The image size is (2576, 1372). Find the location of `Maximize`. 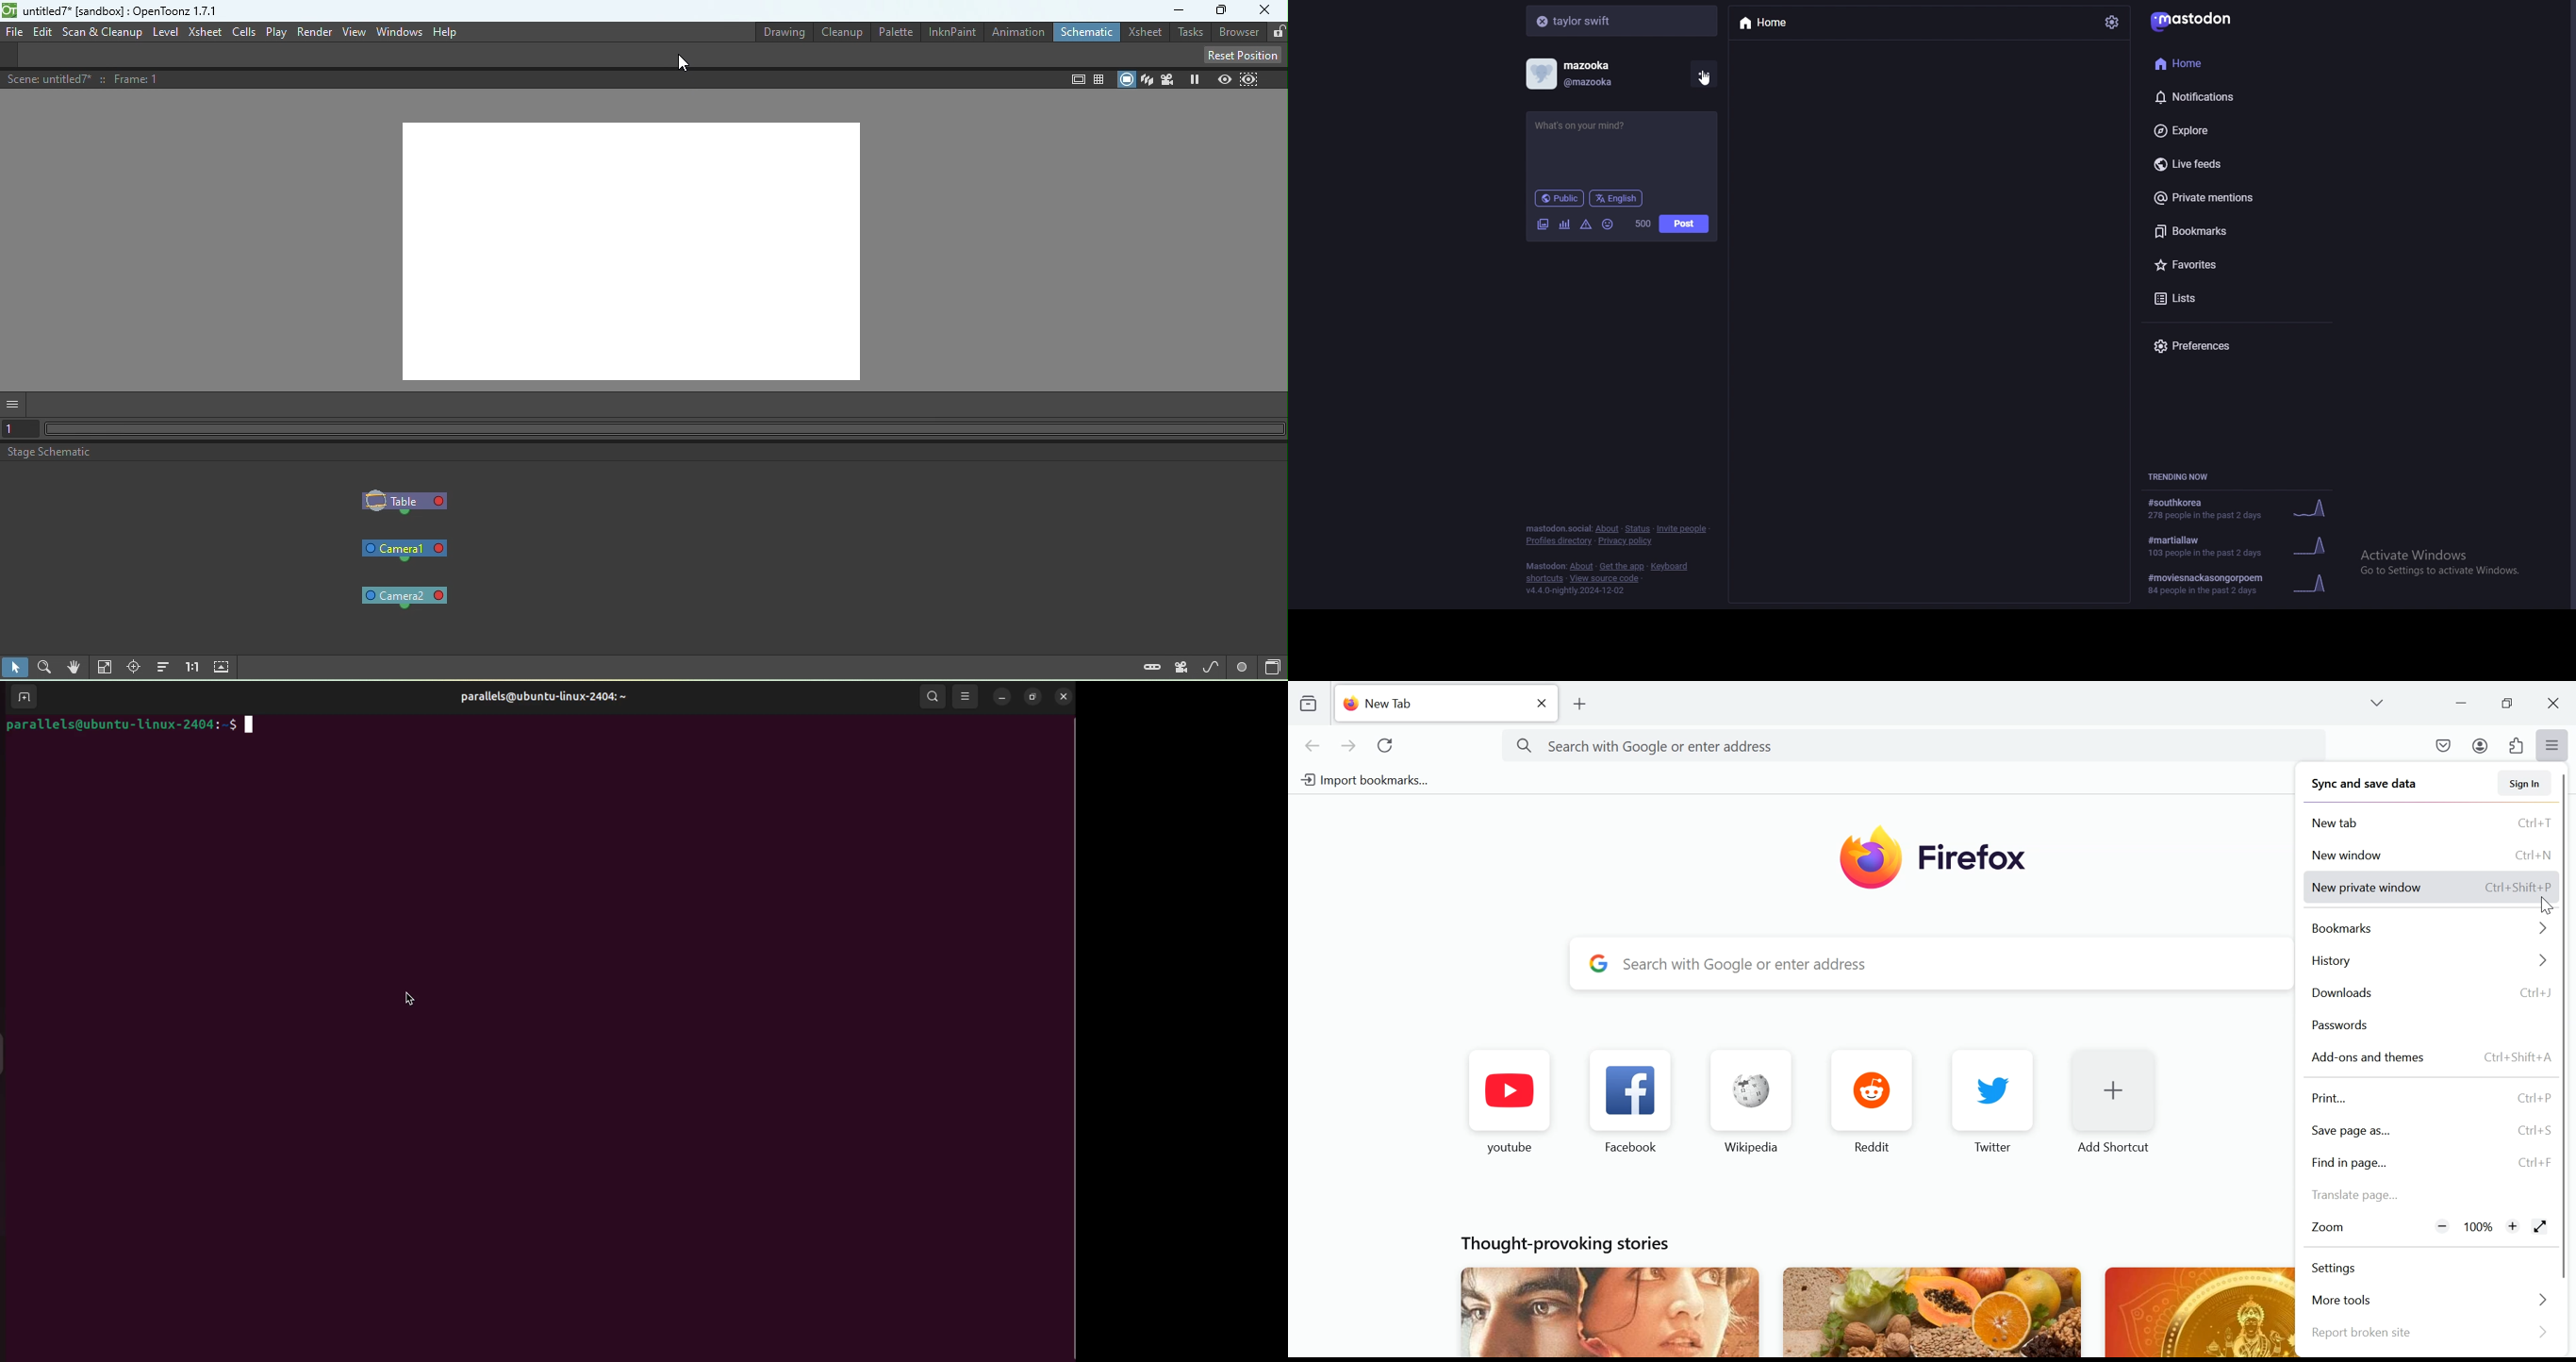

Maximize is located at coordinates (2506, 703).